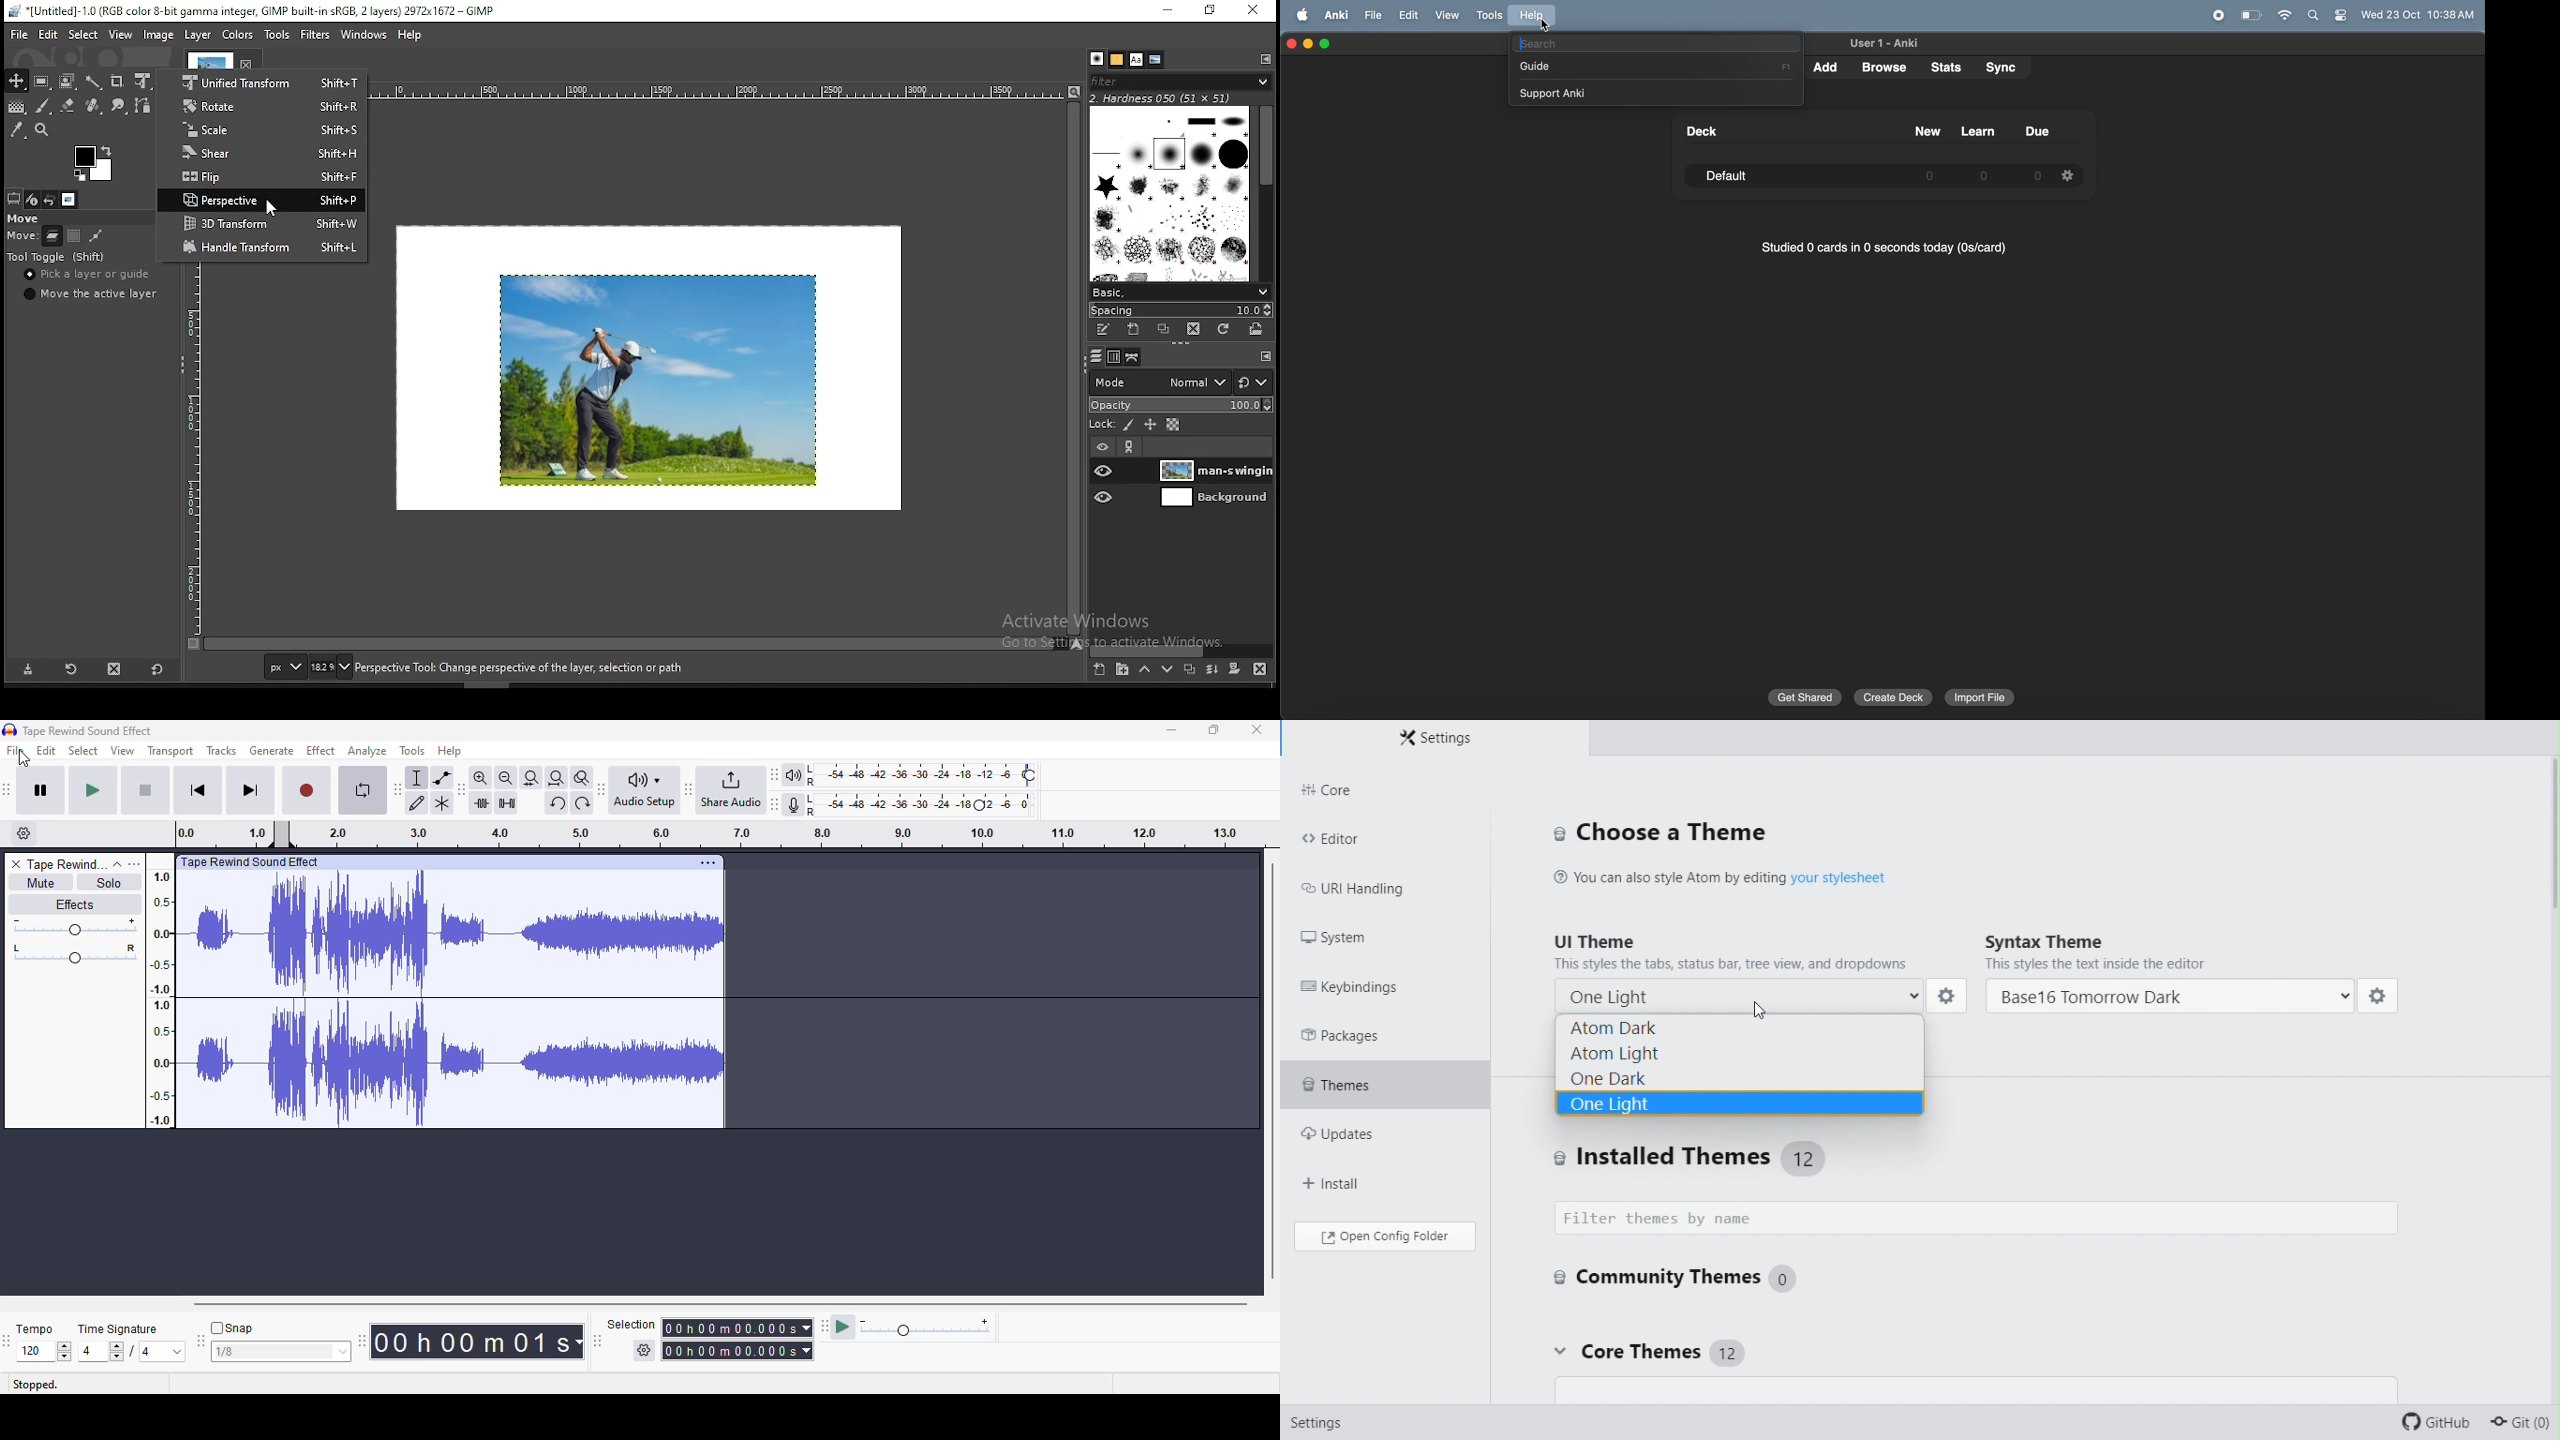 The width and height of the screenshot is (2576, 1456). I want to click on import file, so click(1980, 697).